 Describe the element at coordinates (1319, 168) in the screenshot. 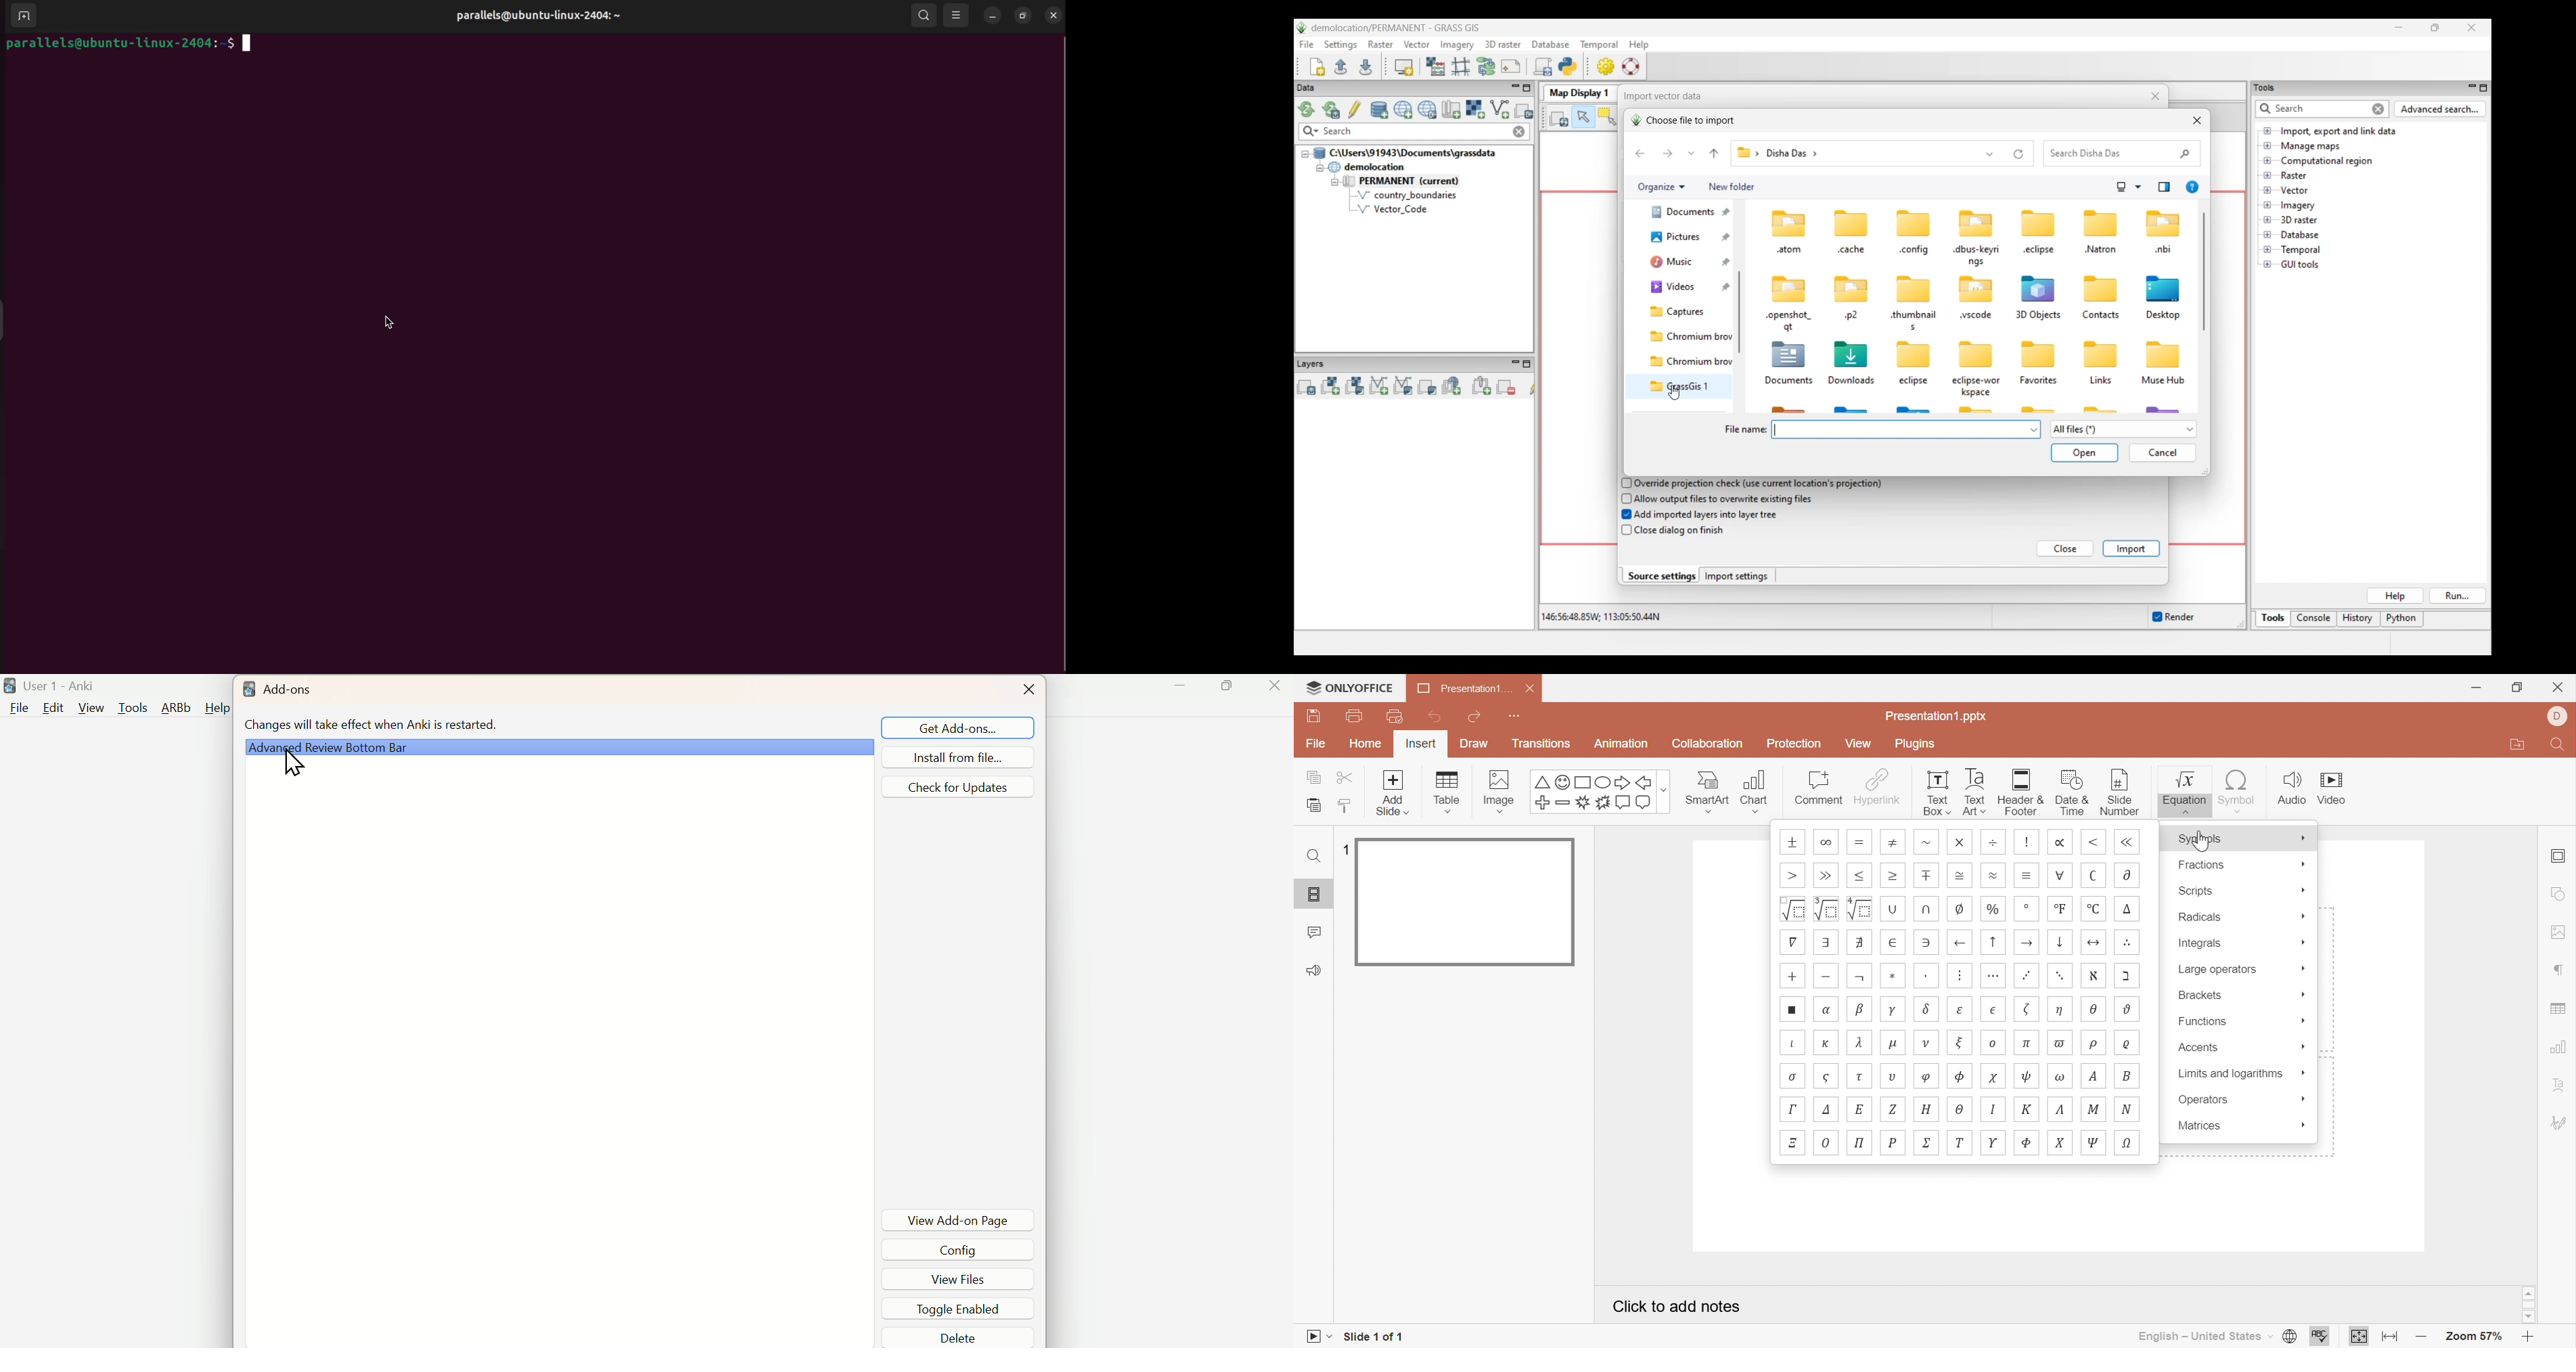

I see `Collapse demolition` at that location.